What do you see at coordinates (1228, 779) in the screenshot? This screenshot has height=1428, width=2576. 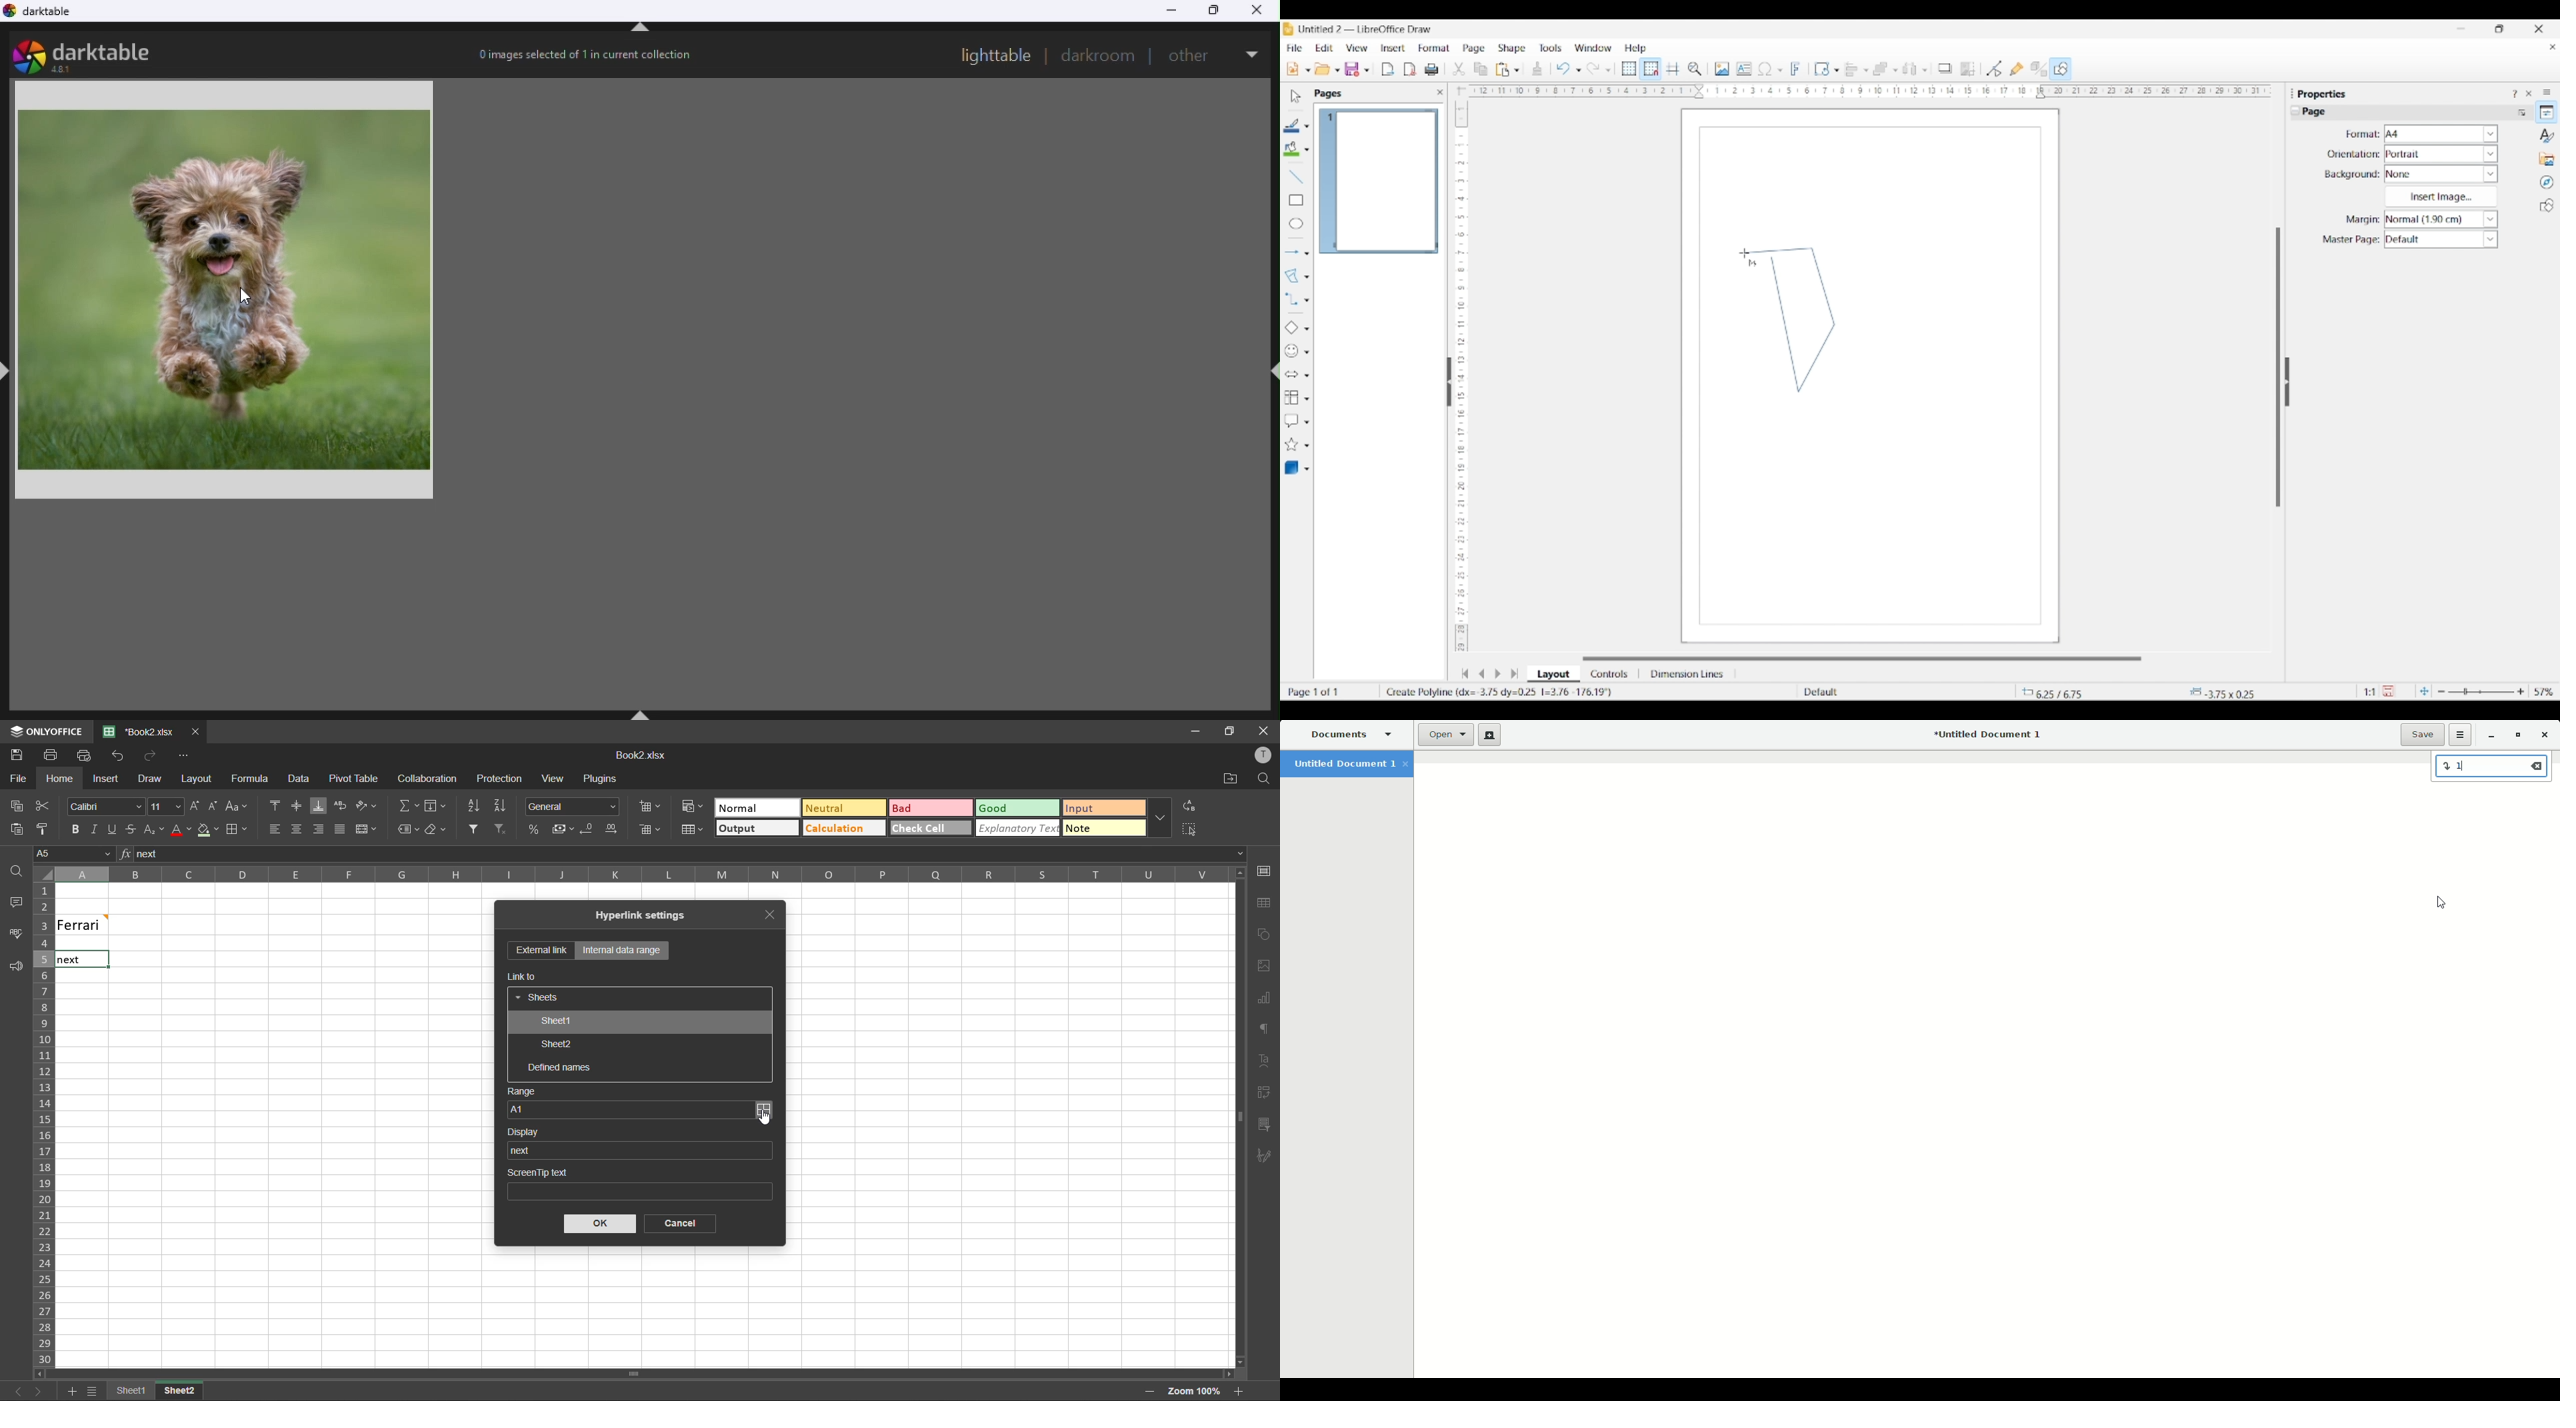 I see `open location` at bounding box center [1228, 779].